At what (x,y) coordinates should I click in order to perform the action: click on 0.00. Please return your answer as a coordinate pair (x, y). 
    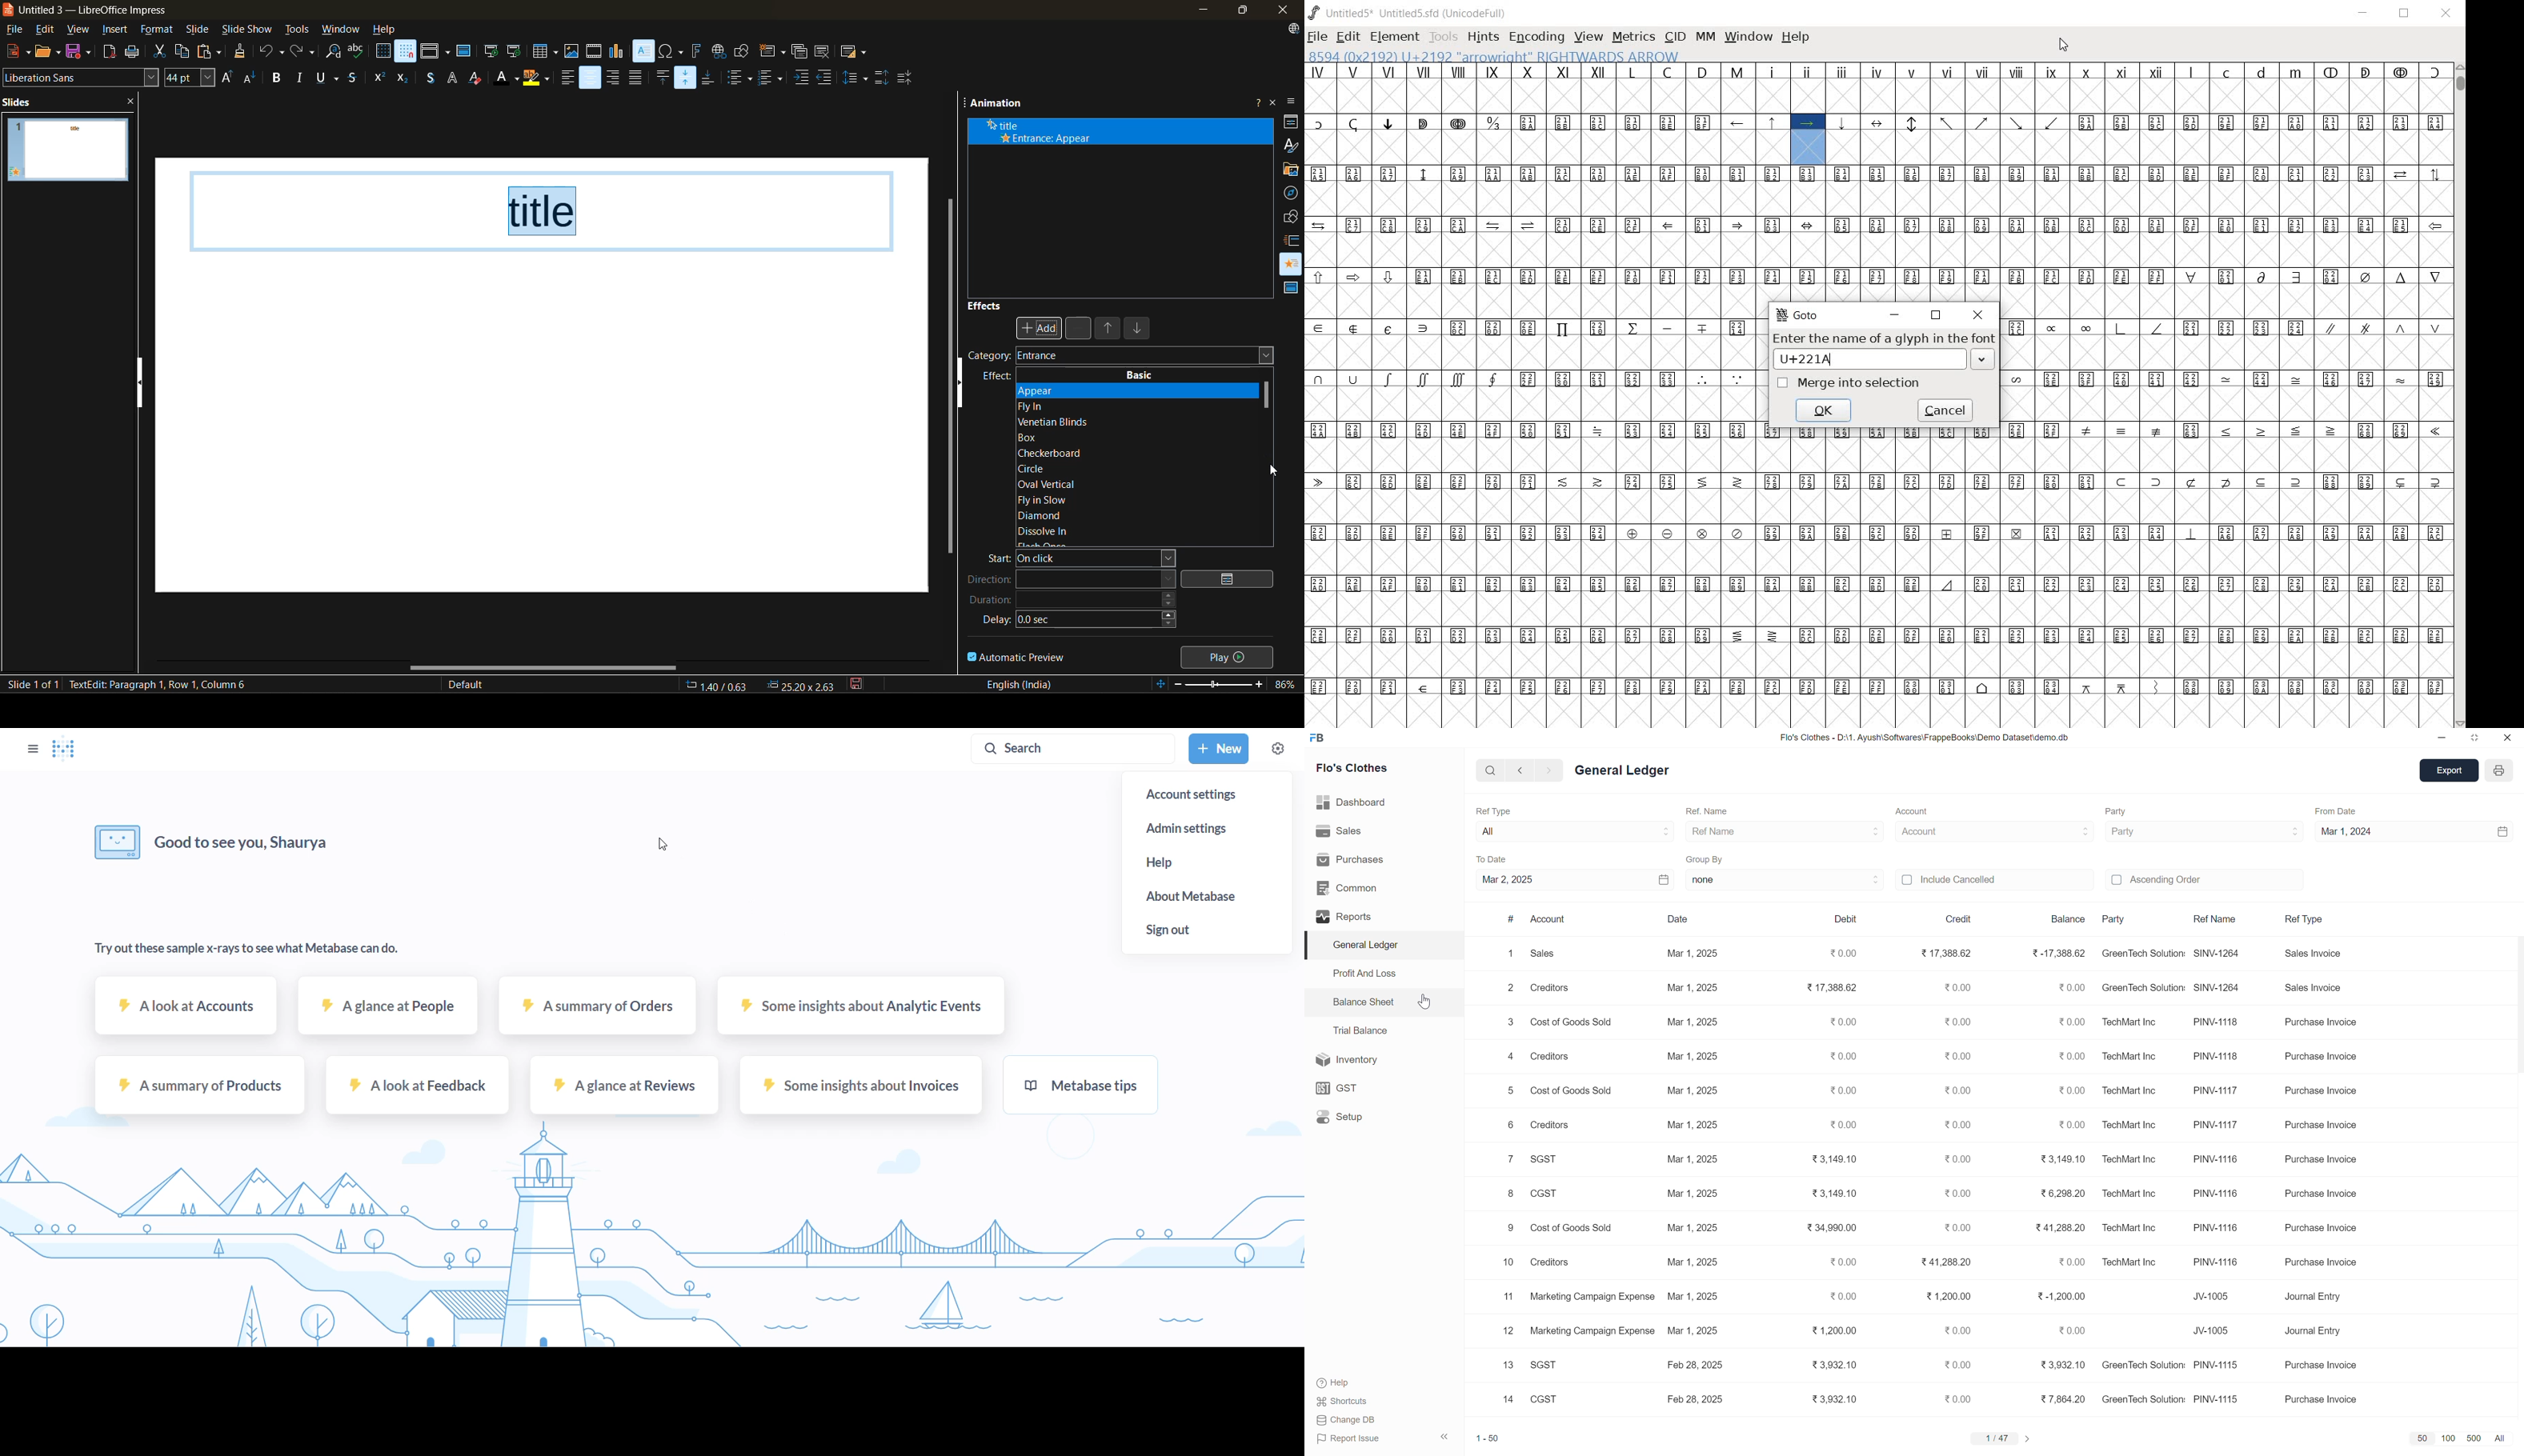
    Looking at the image, I should click on (1839, 1296).